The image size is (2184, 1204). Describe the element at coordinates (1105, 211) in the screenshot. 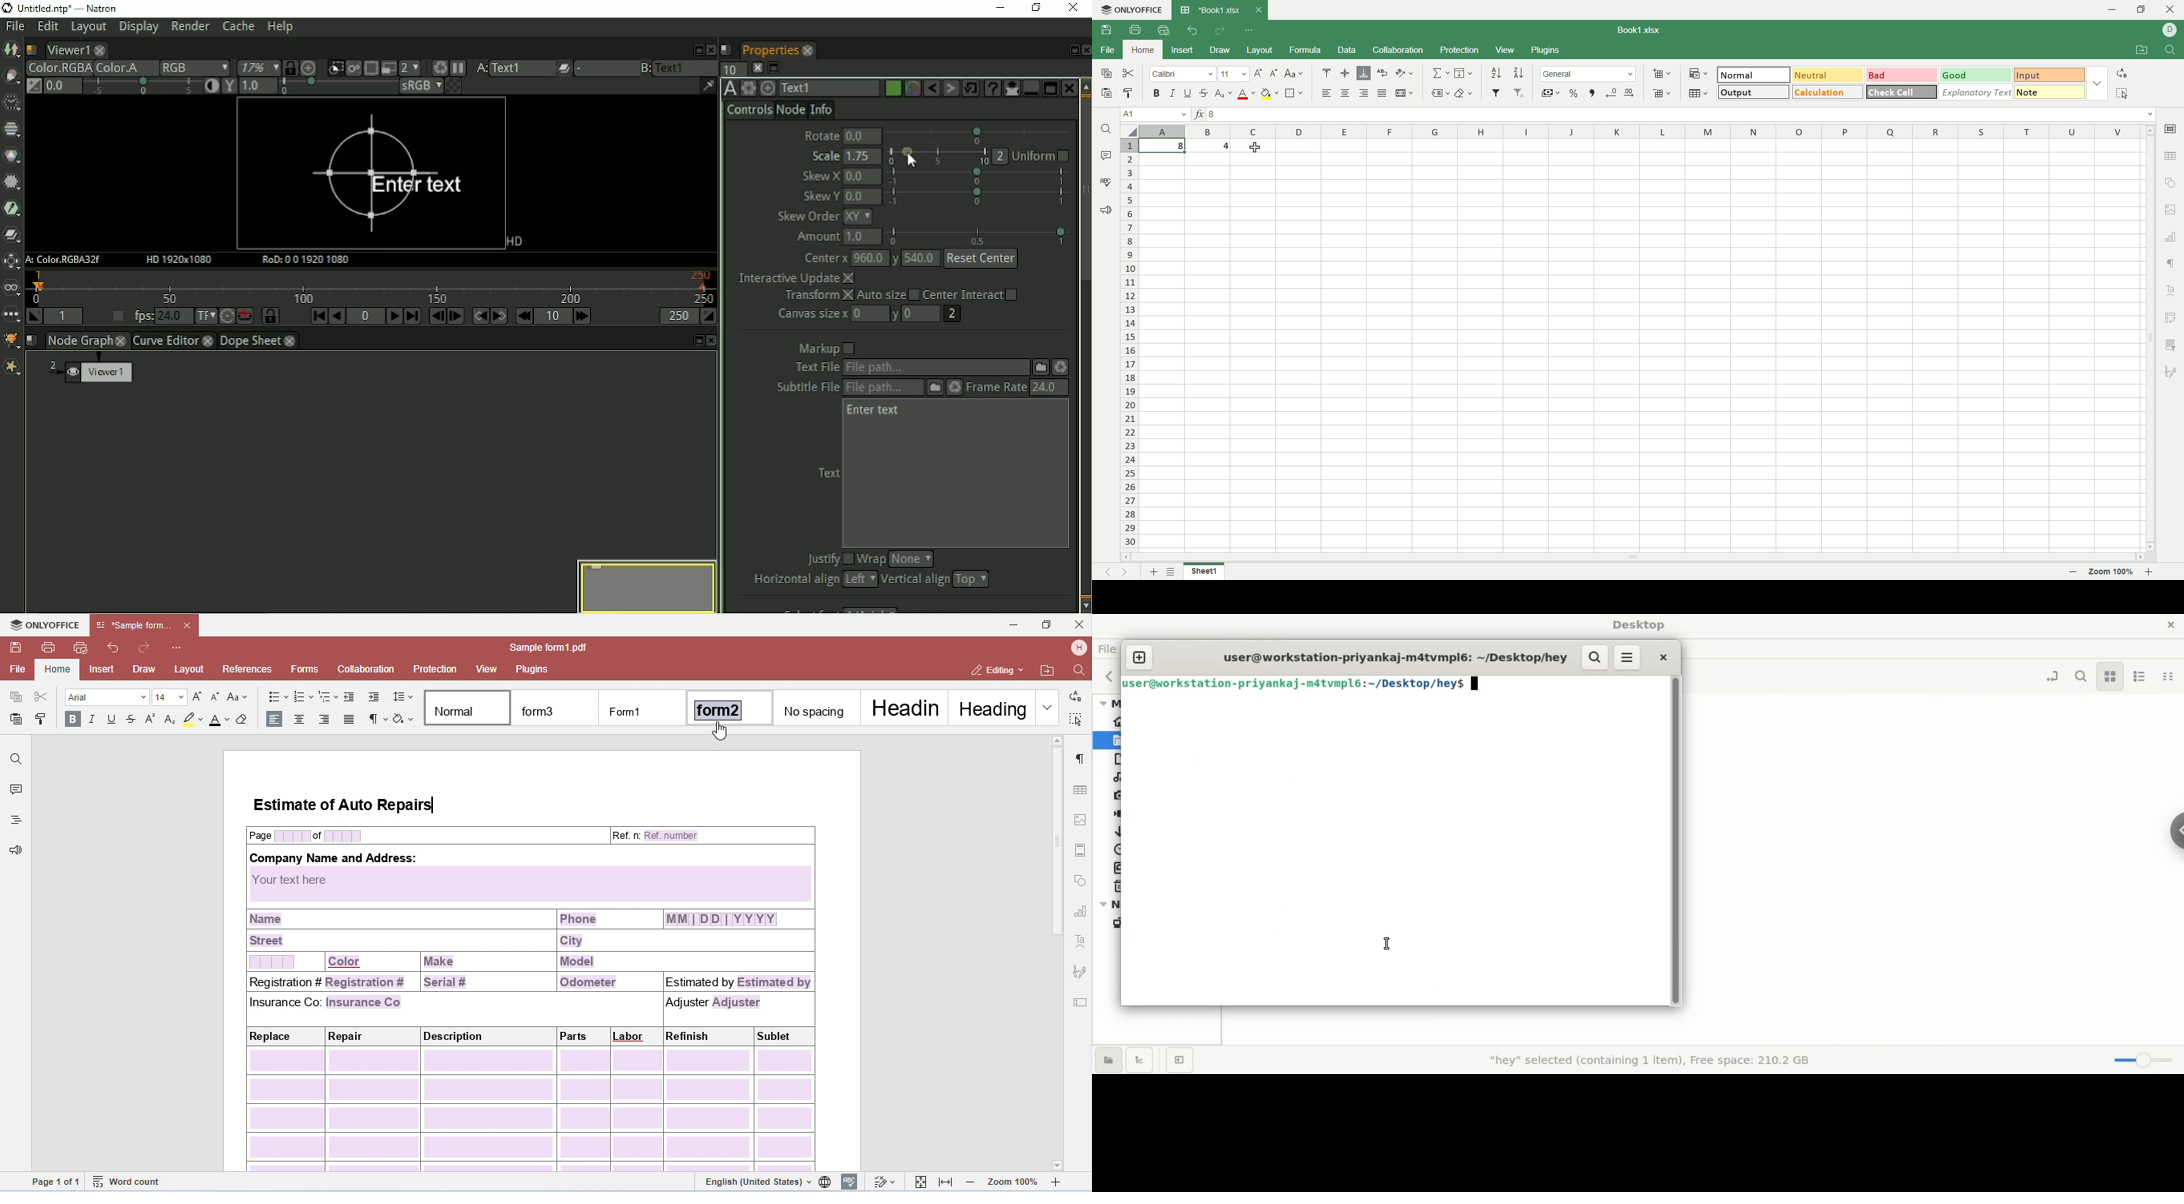

I see `feedback and support` at that location.